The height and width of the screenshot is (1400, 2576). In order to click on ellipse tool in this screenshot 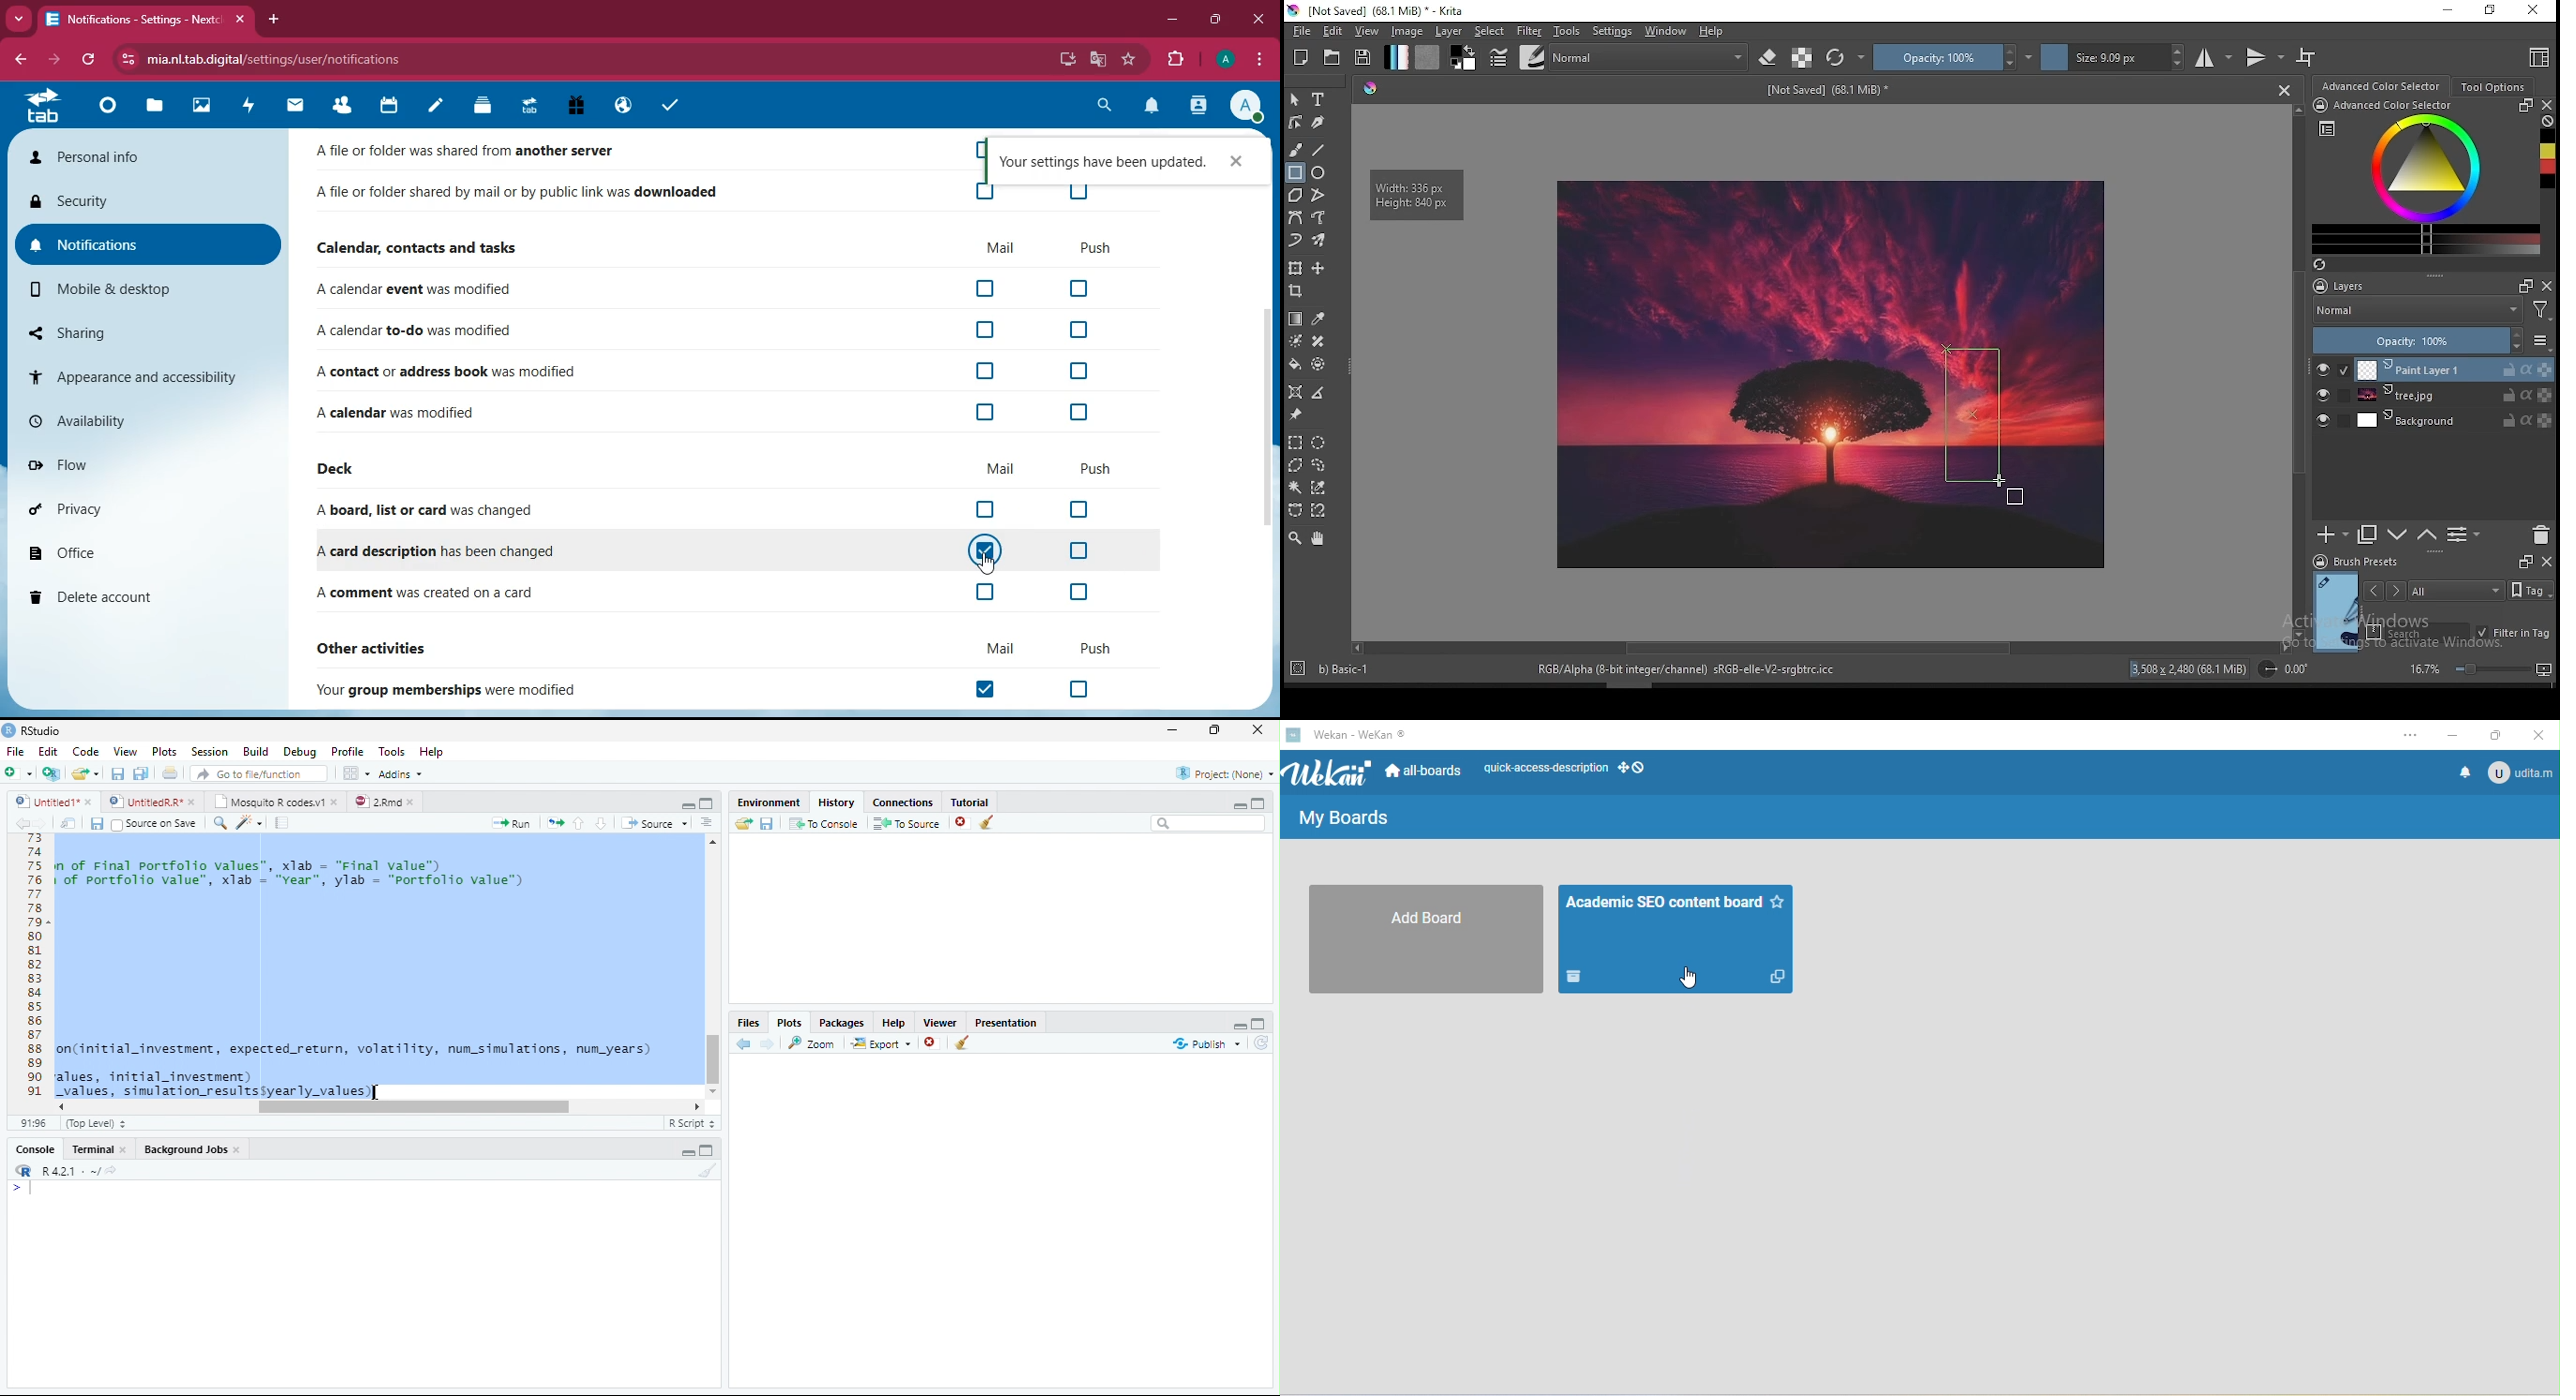, I will do `click(1319, 173)`.